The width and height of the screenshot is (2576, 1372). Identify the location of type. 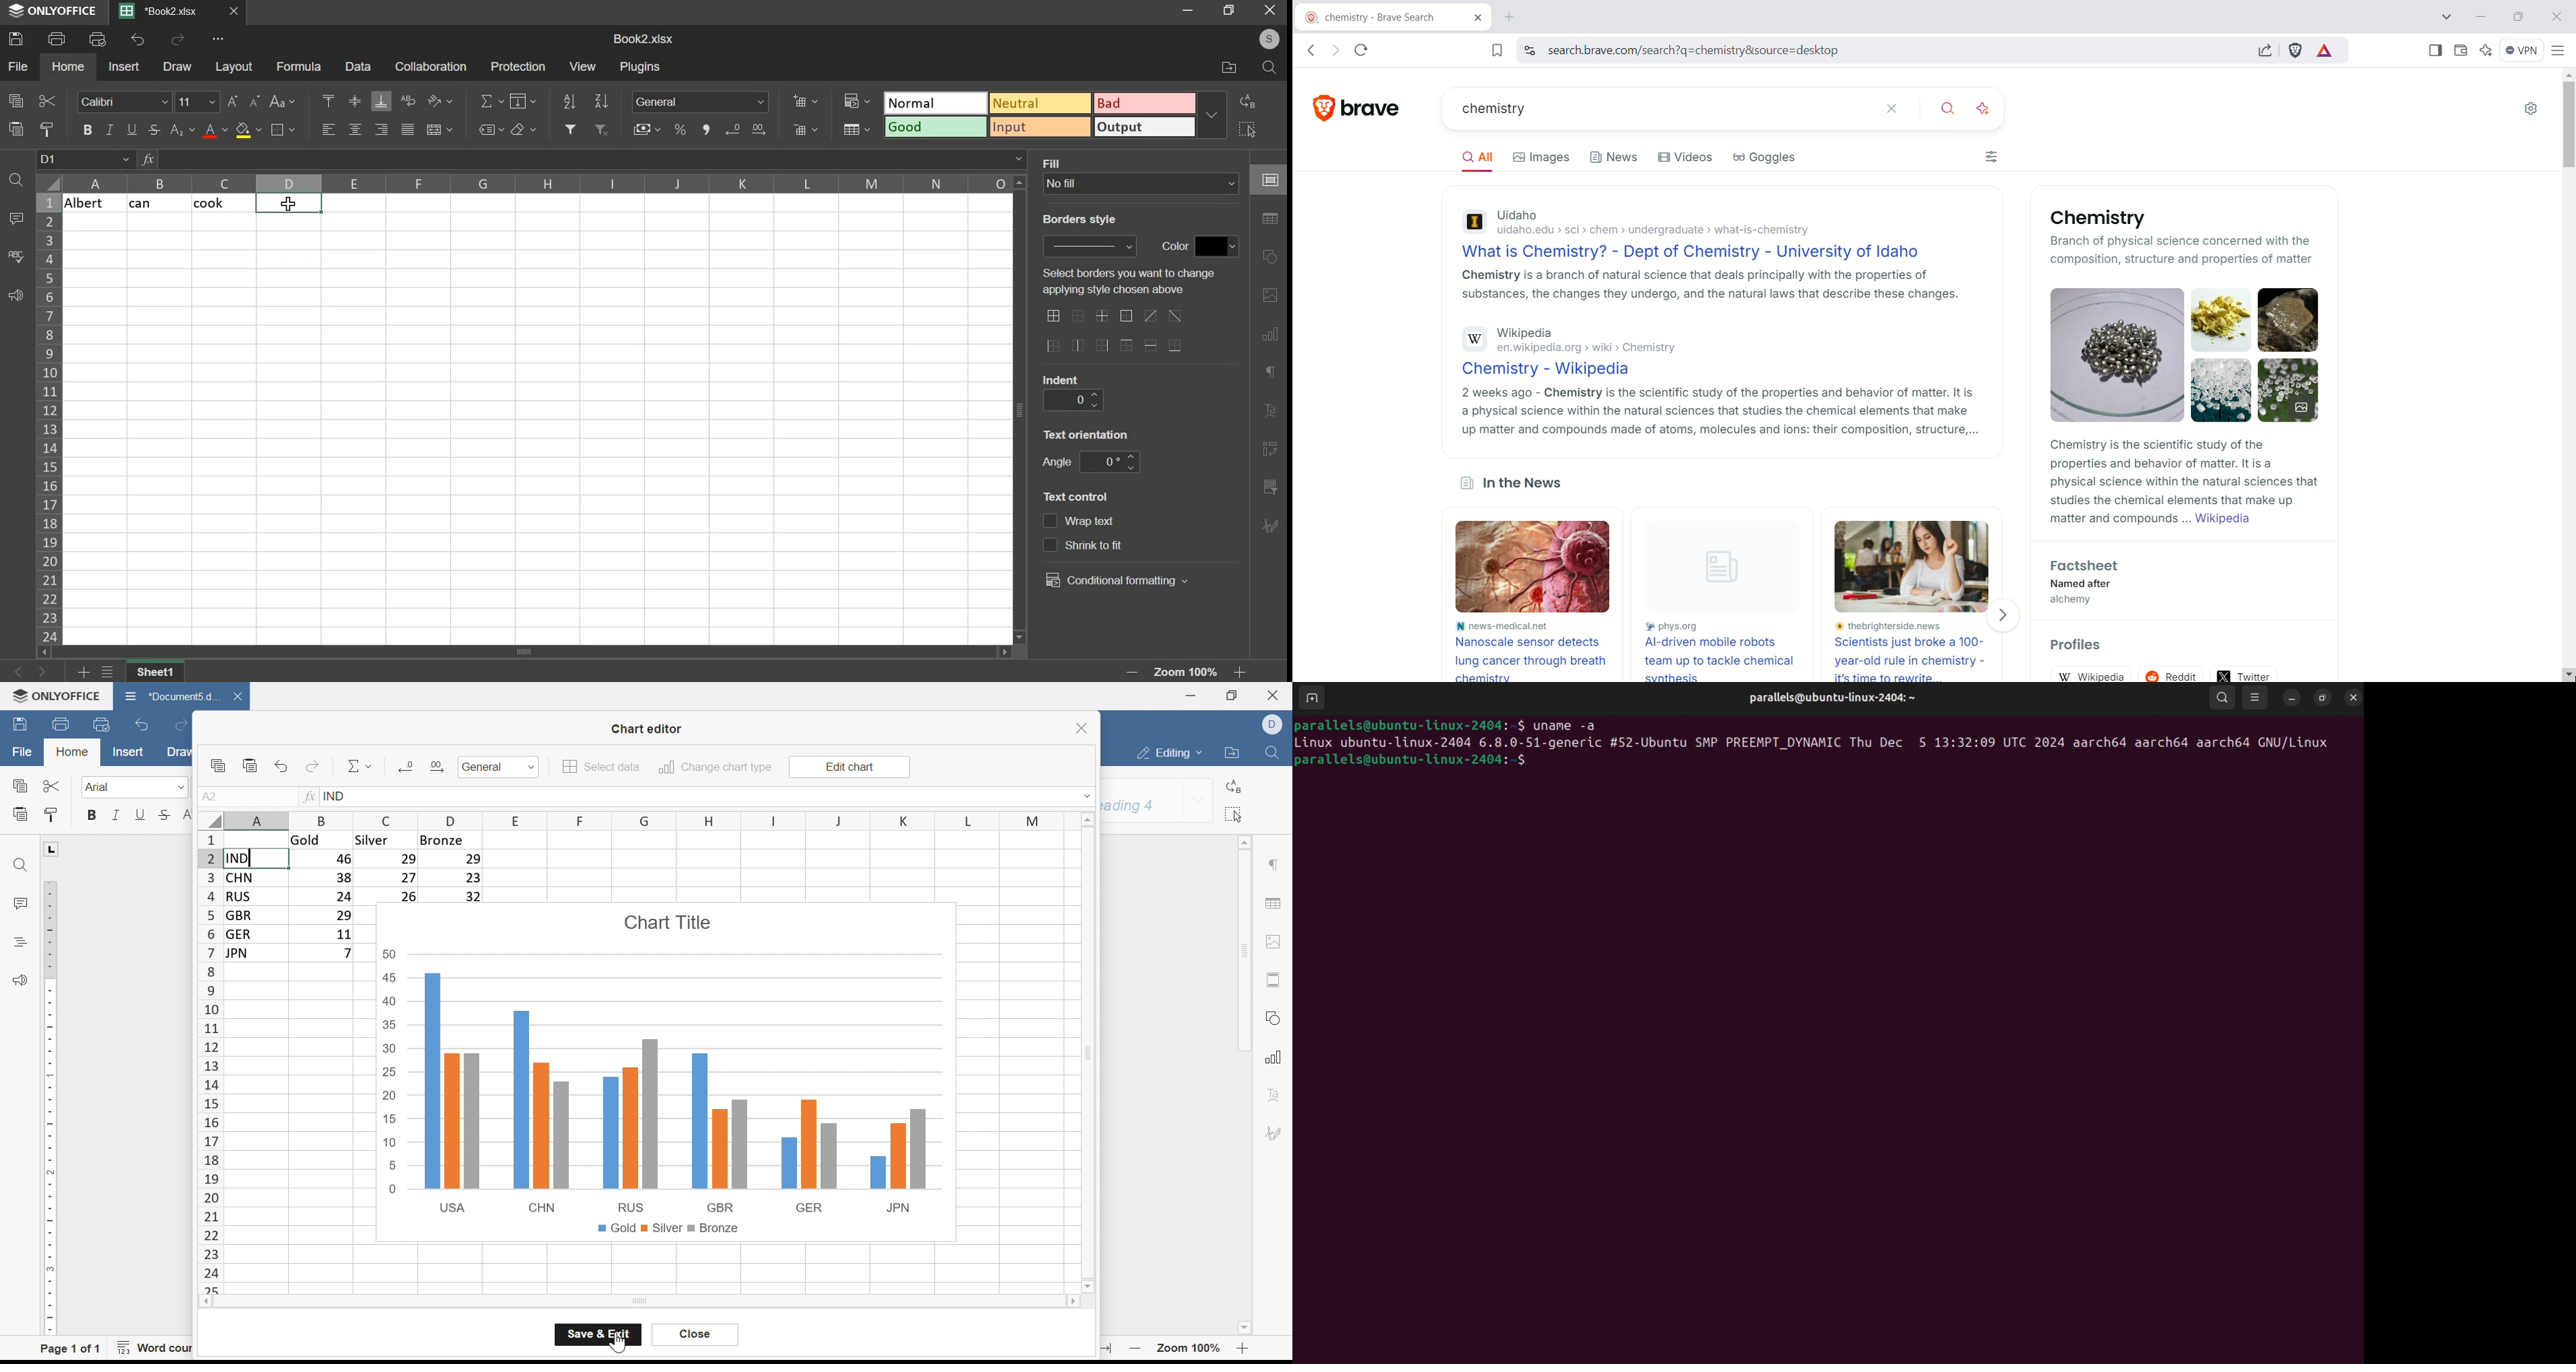
(1057, 115).